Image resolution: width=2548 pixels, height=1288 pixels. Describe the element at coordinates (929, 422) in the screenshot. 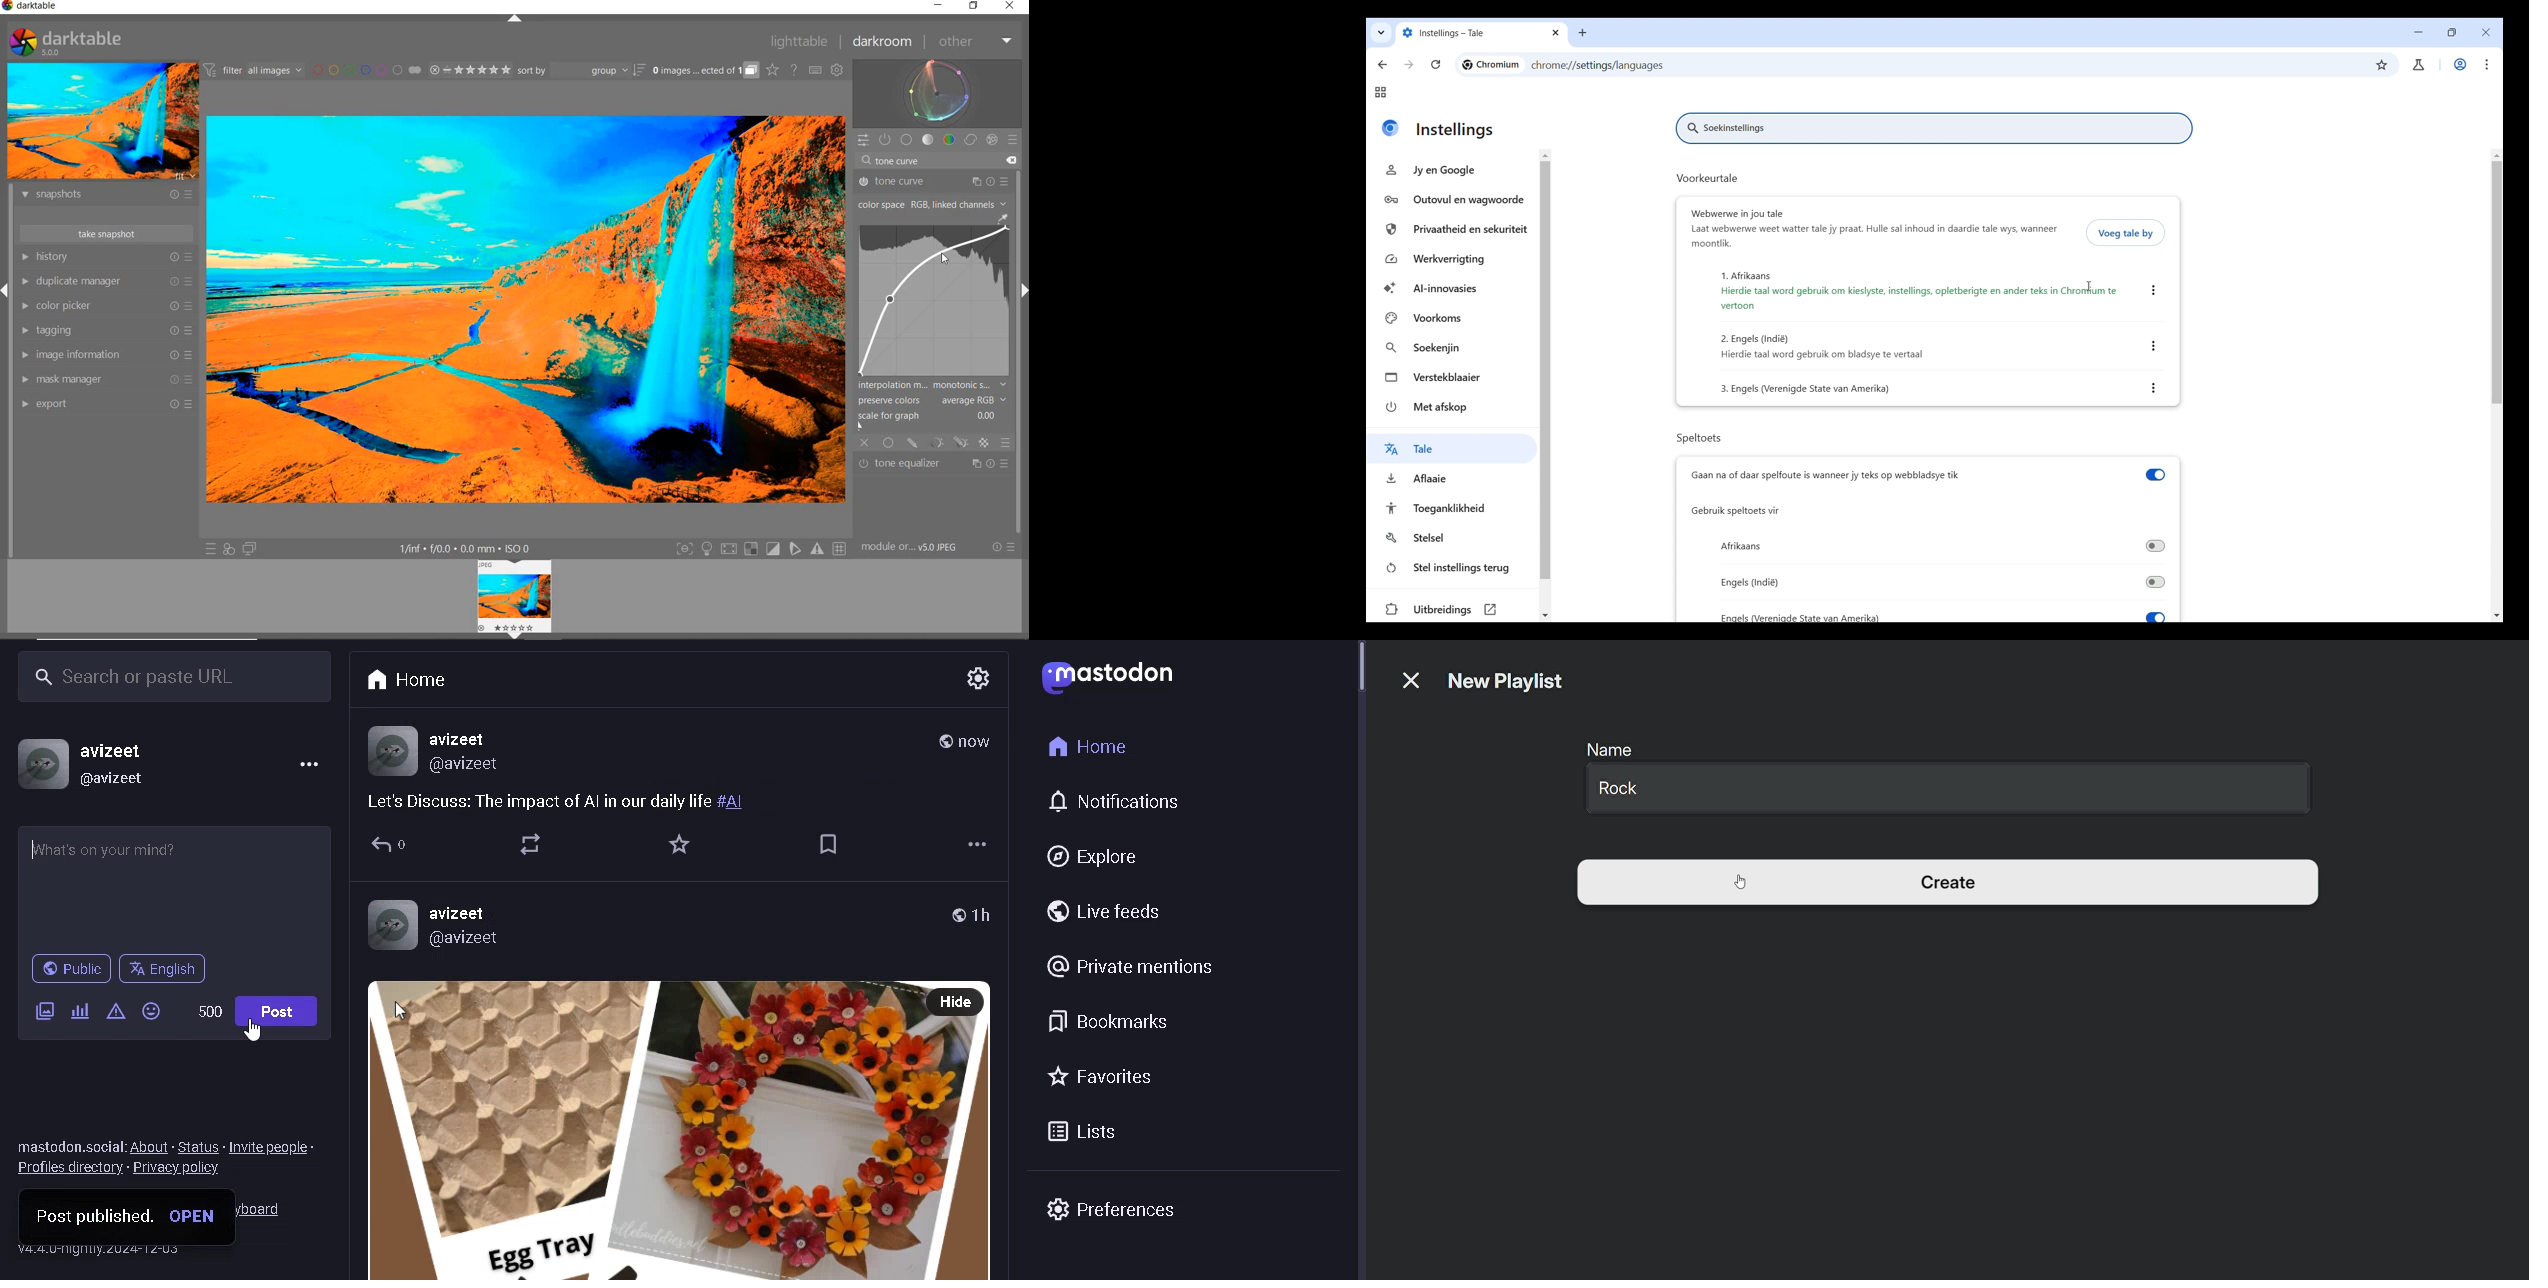

I see `SCALE FOR GRAPH` at that location.